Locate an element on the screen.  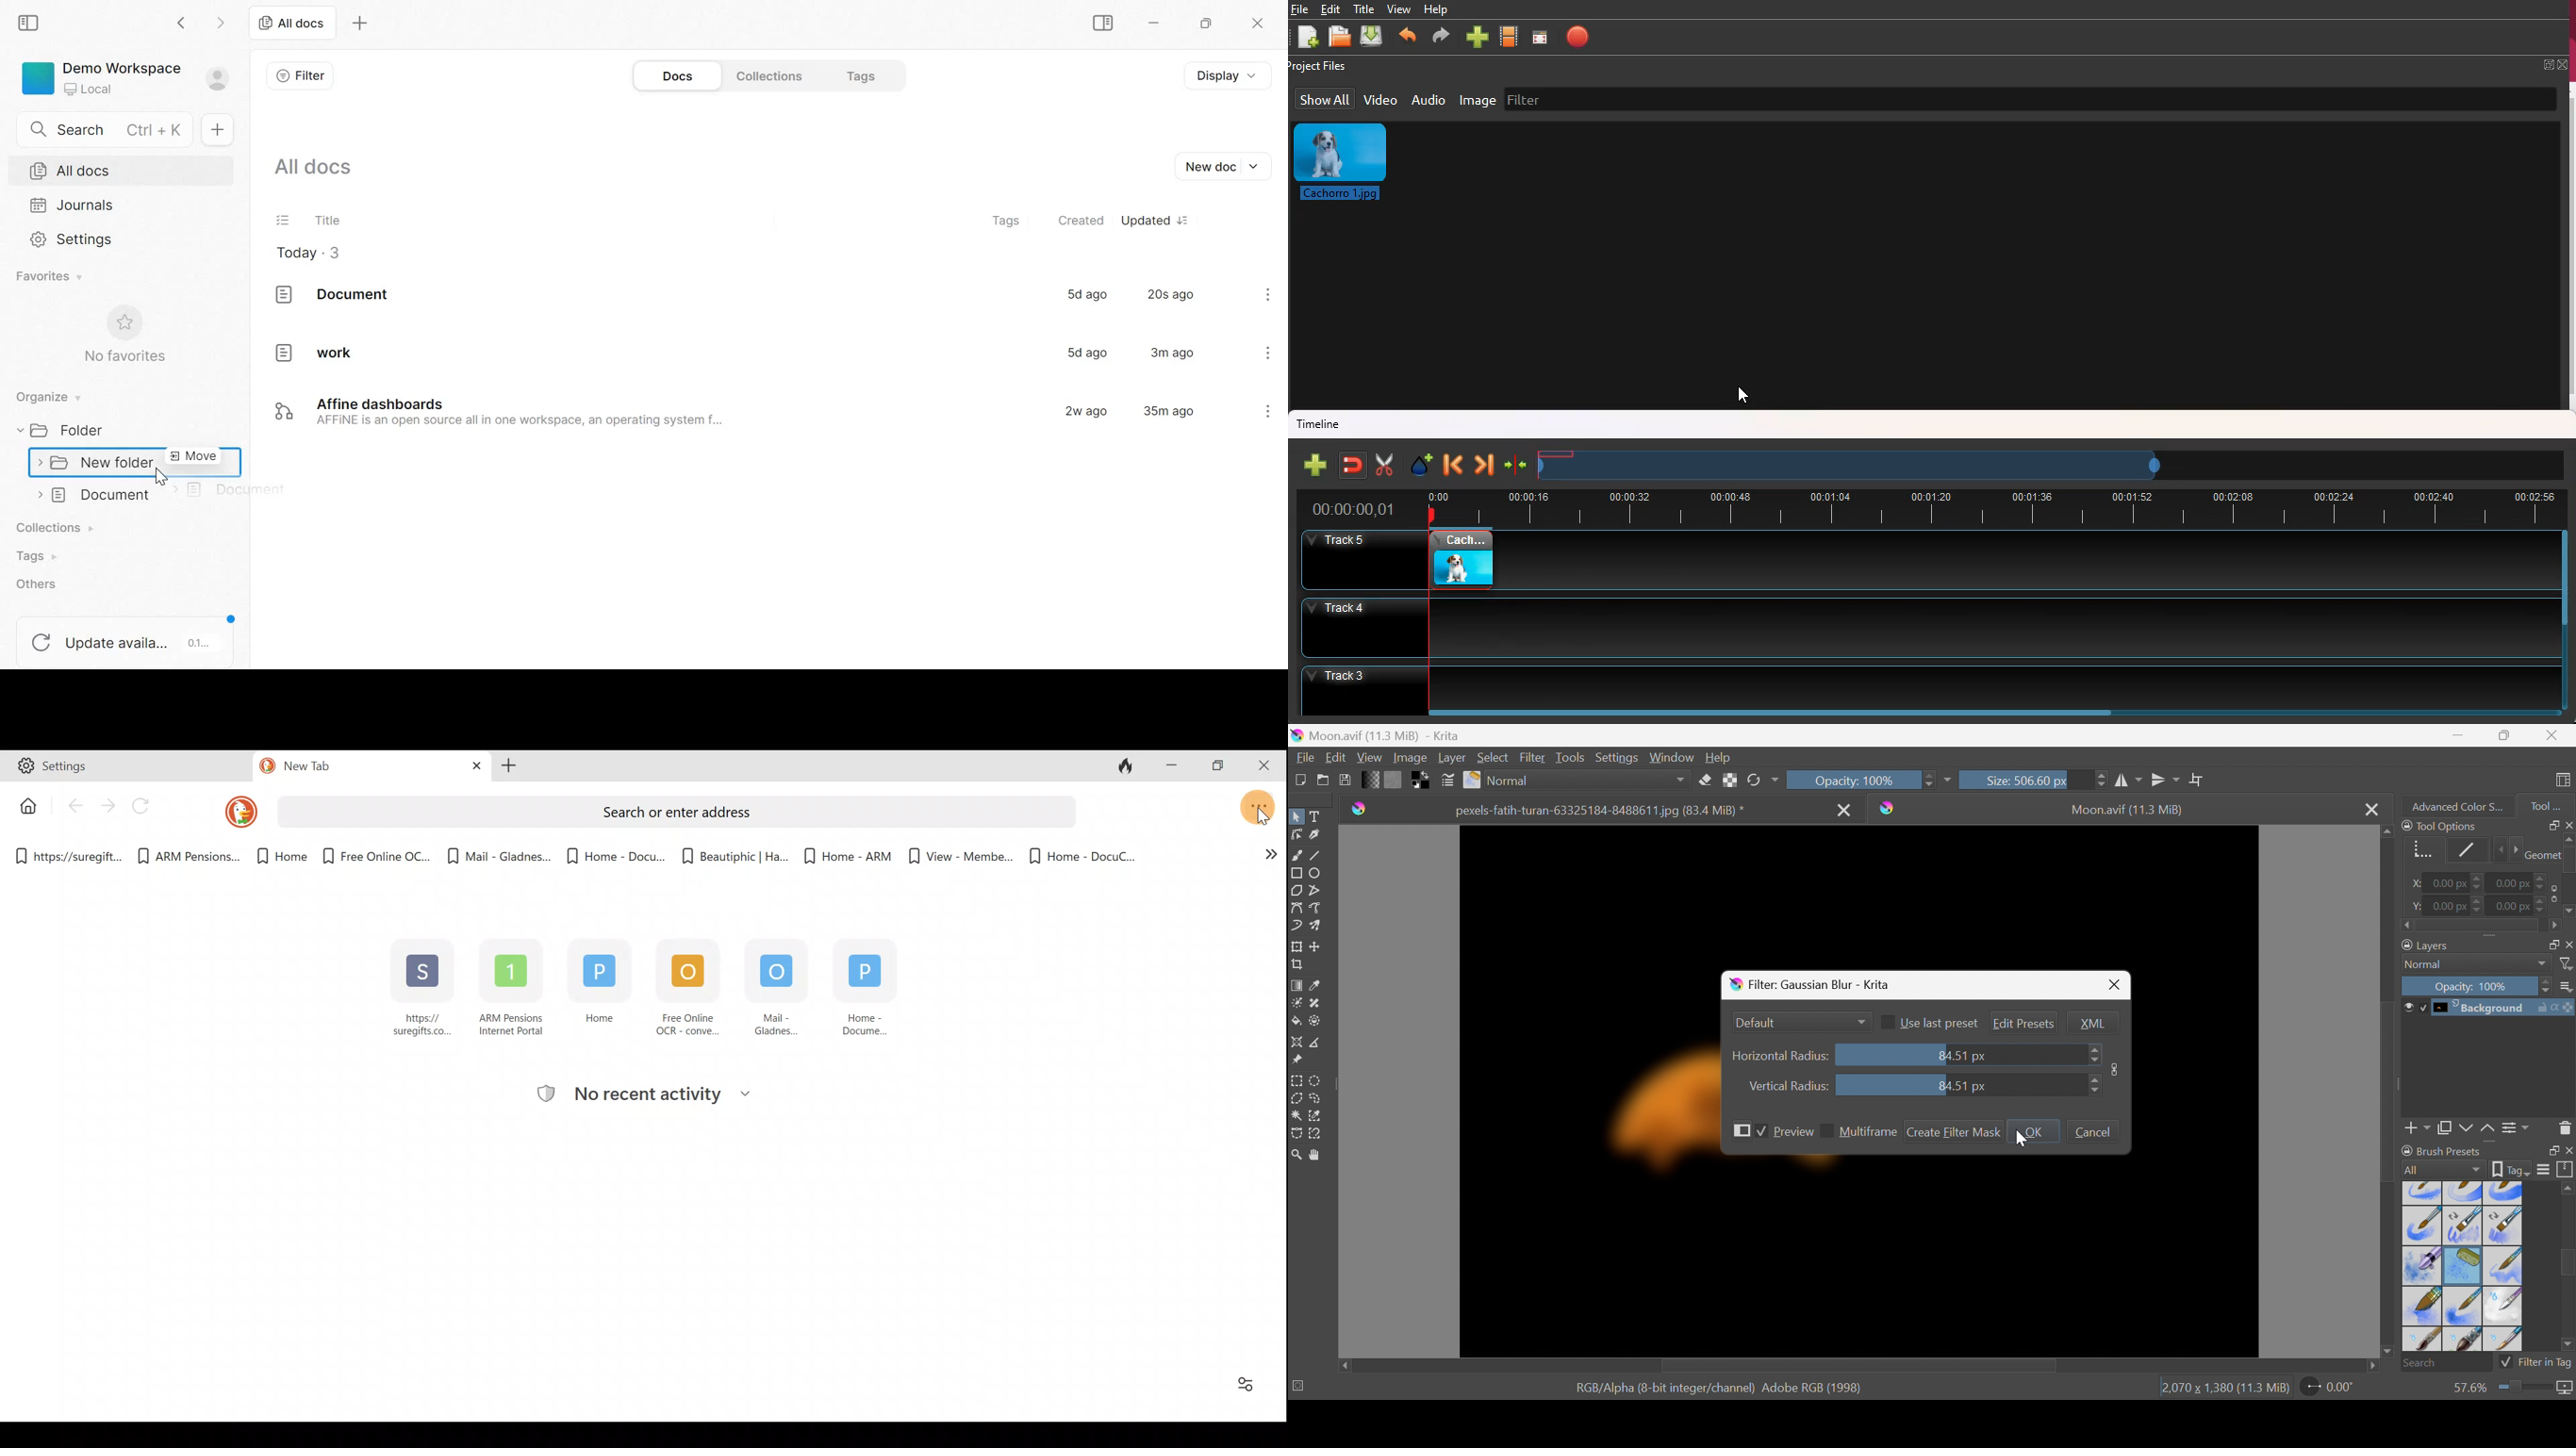
filter is located at coordinates (1546, 102).